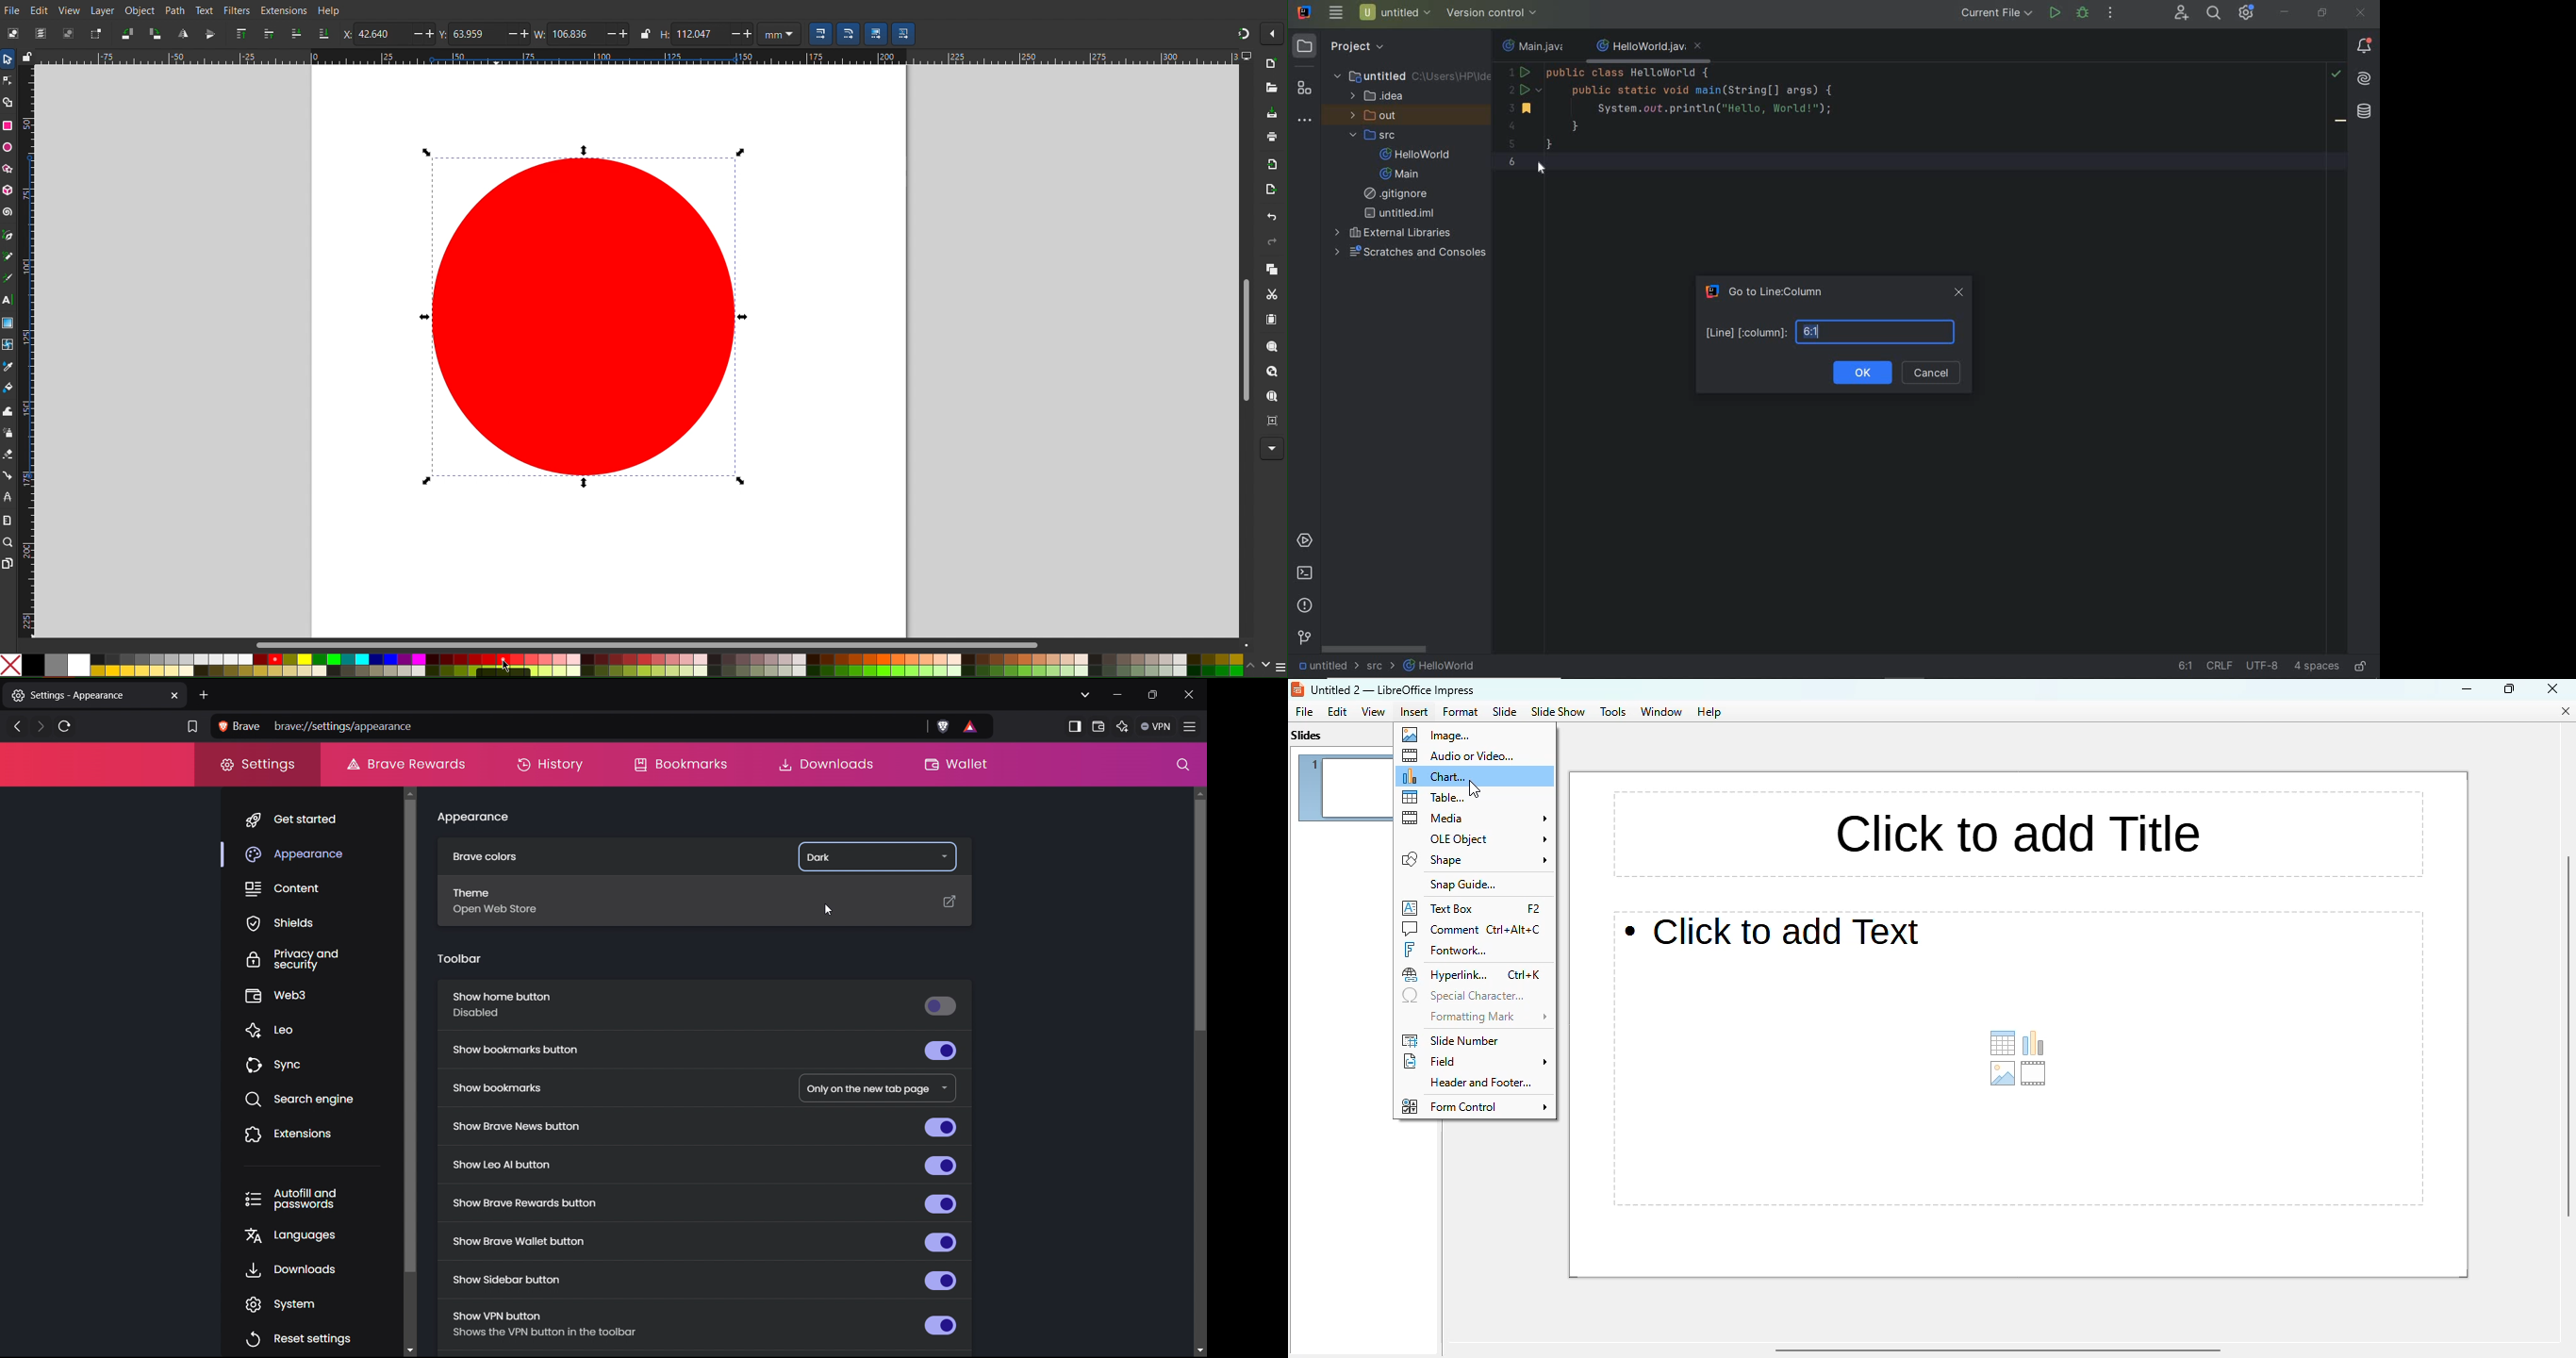 The height and width of the screenshot is (1372, 2576). Describe the element at coordinates (283, 9) in the screenshot. I see `Extensions` at that location.